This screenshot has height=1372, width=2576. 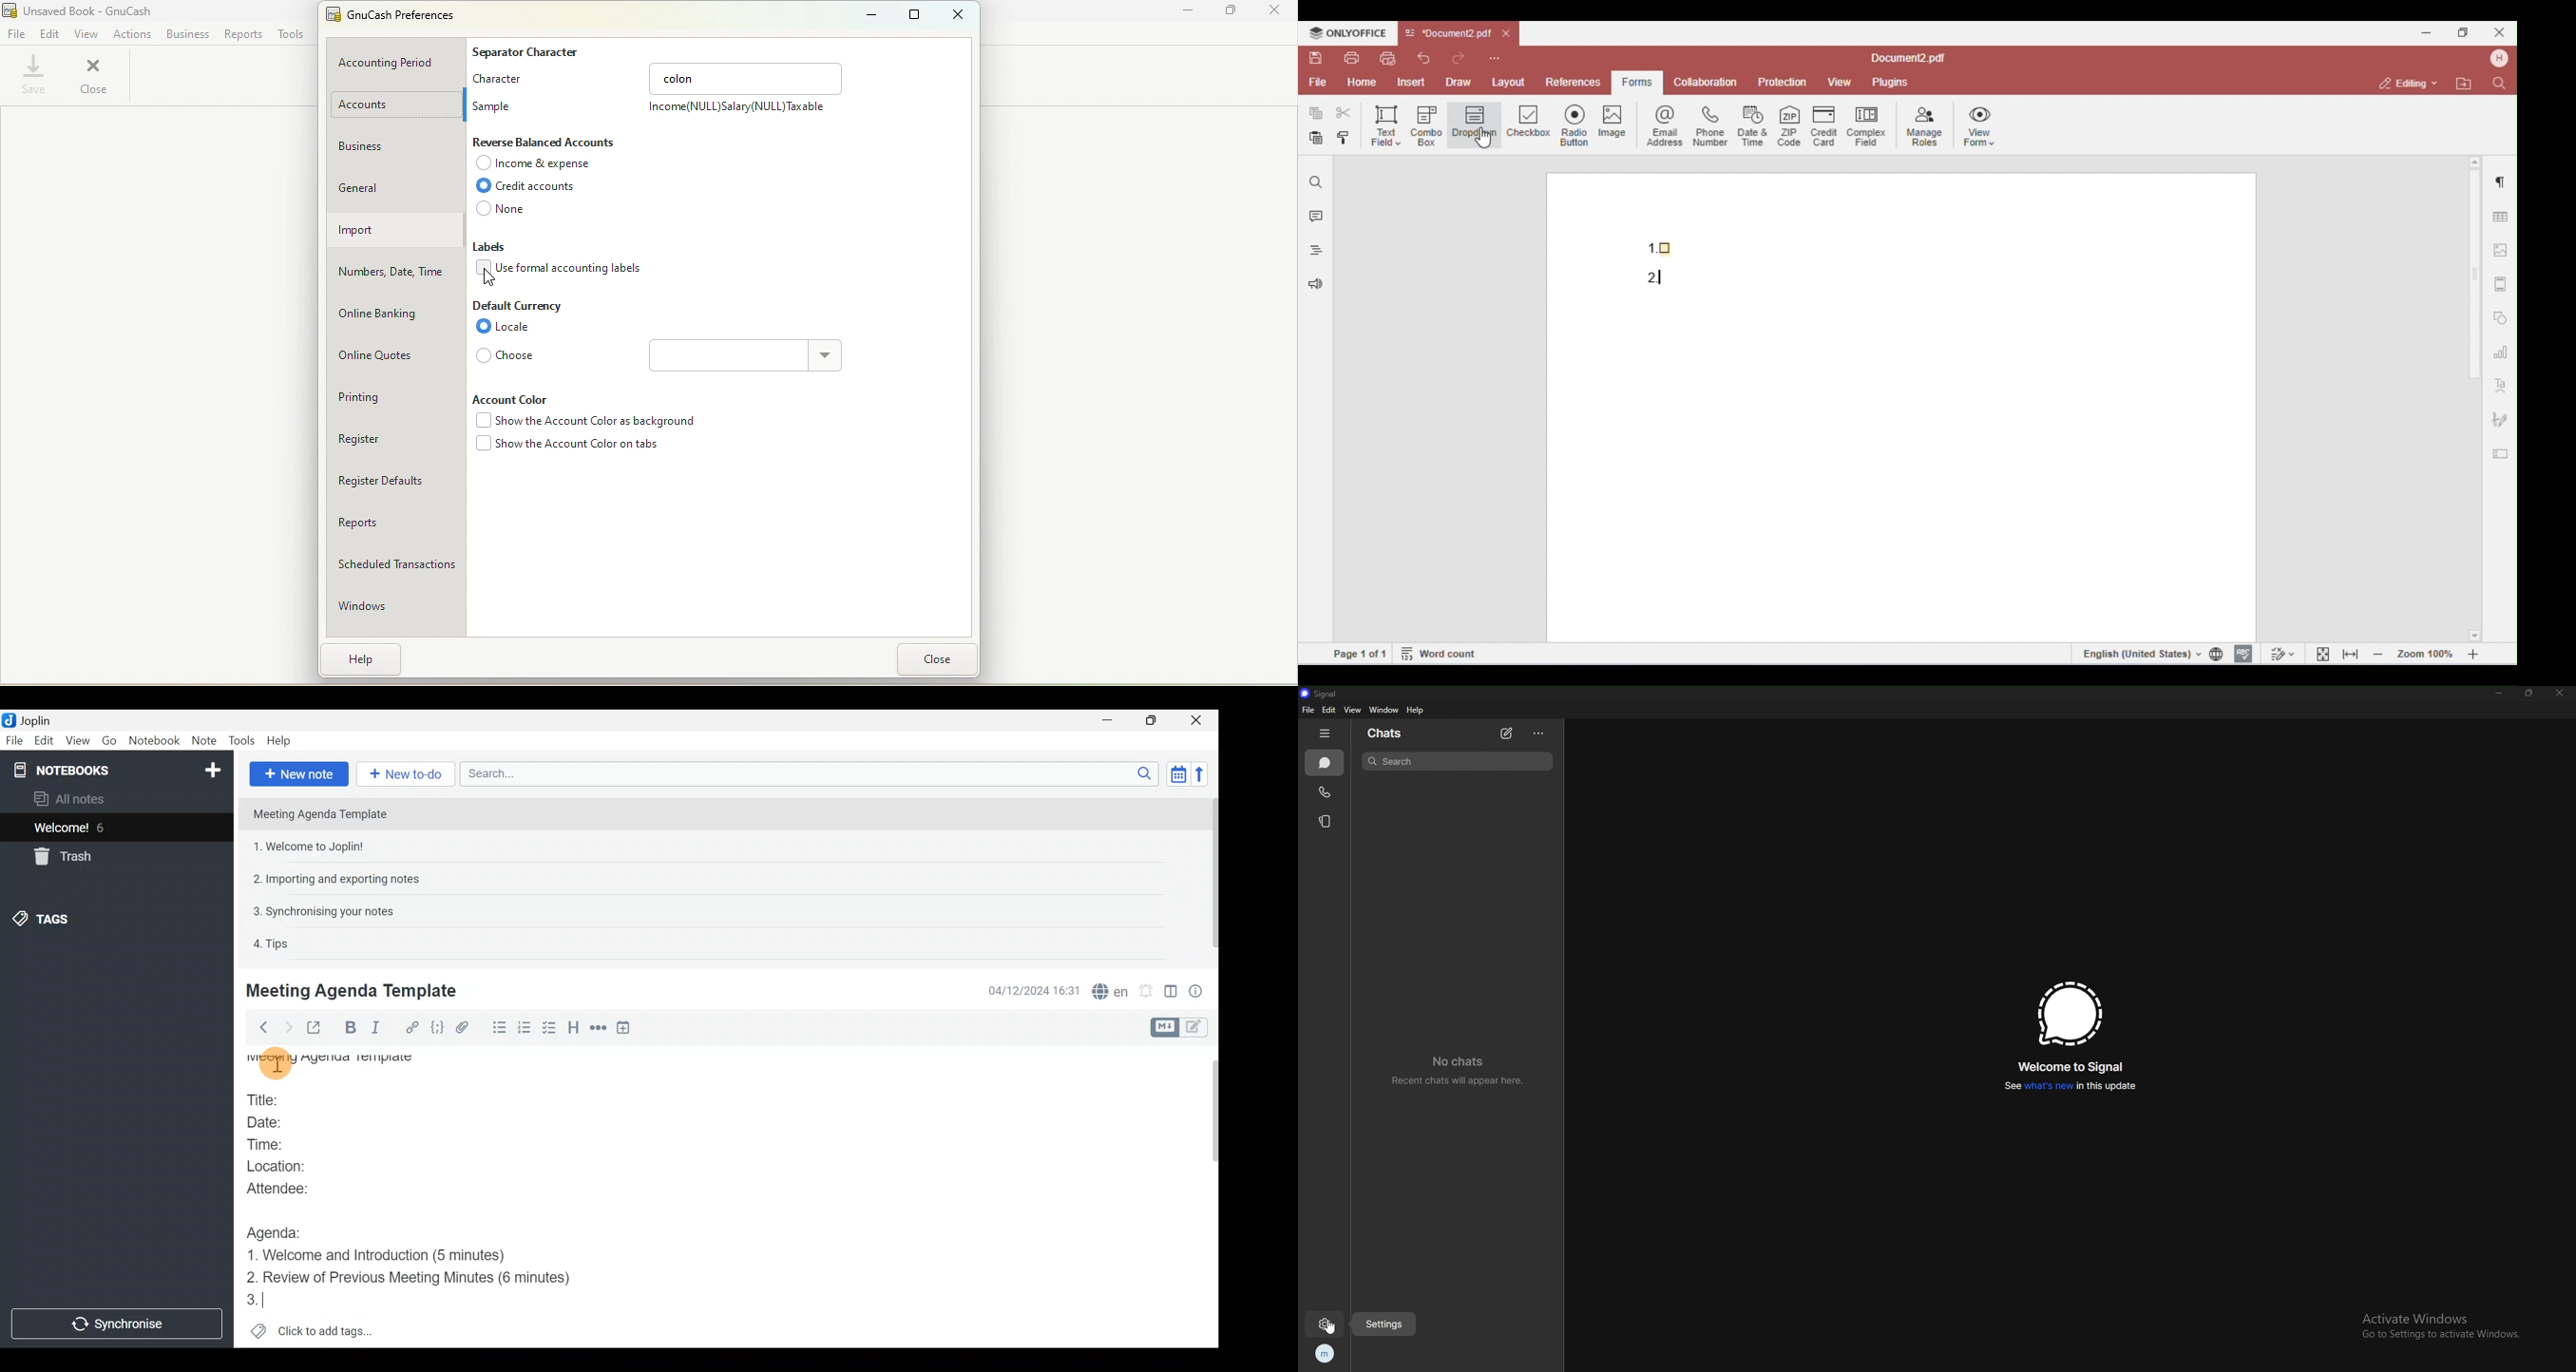 I want to click on 1. Welcome and Introduction (5 minutes), so click(x=395, y=1256).